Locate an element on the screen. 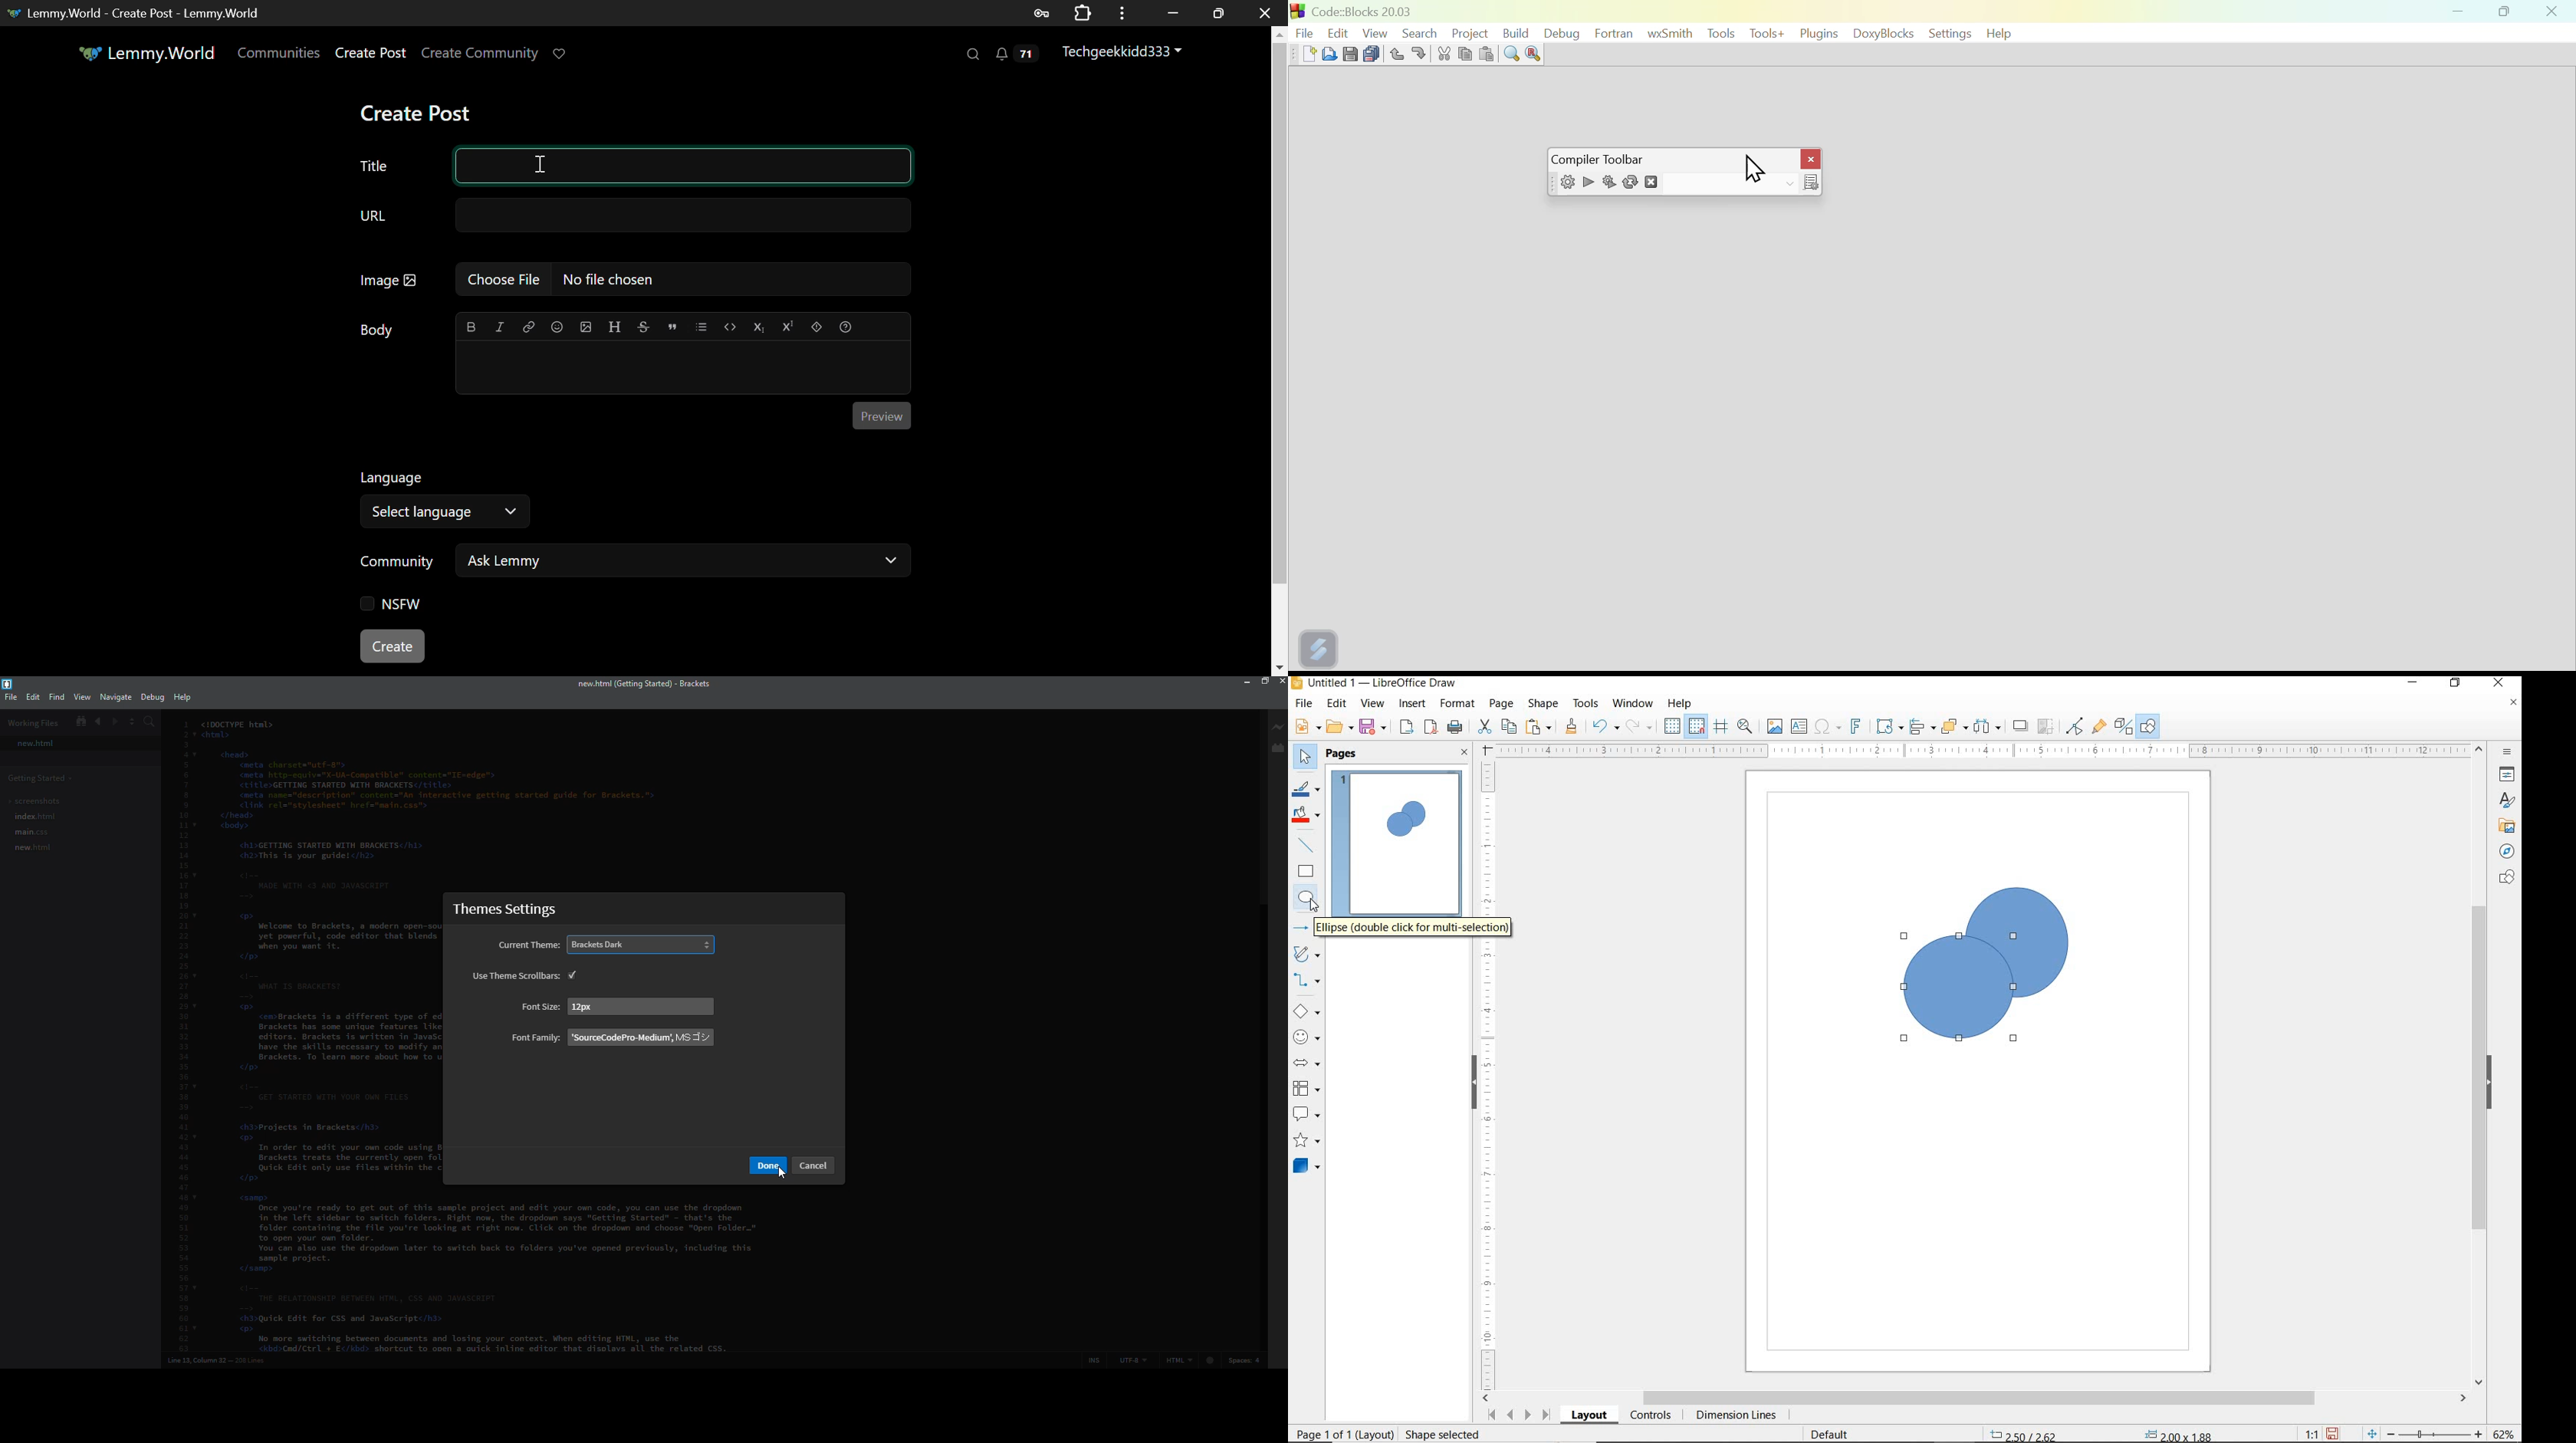 The width and height of the screenshot is (2576, 1456). Create Community is located at coordinates (480, 54).